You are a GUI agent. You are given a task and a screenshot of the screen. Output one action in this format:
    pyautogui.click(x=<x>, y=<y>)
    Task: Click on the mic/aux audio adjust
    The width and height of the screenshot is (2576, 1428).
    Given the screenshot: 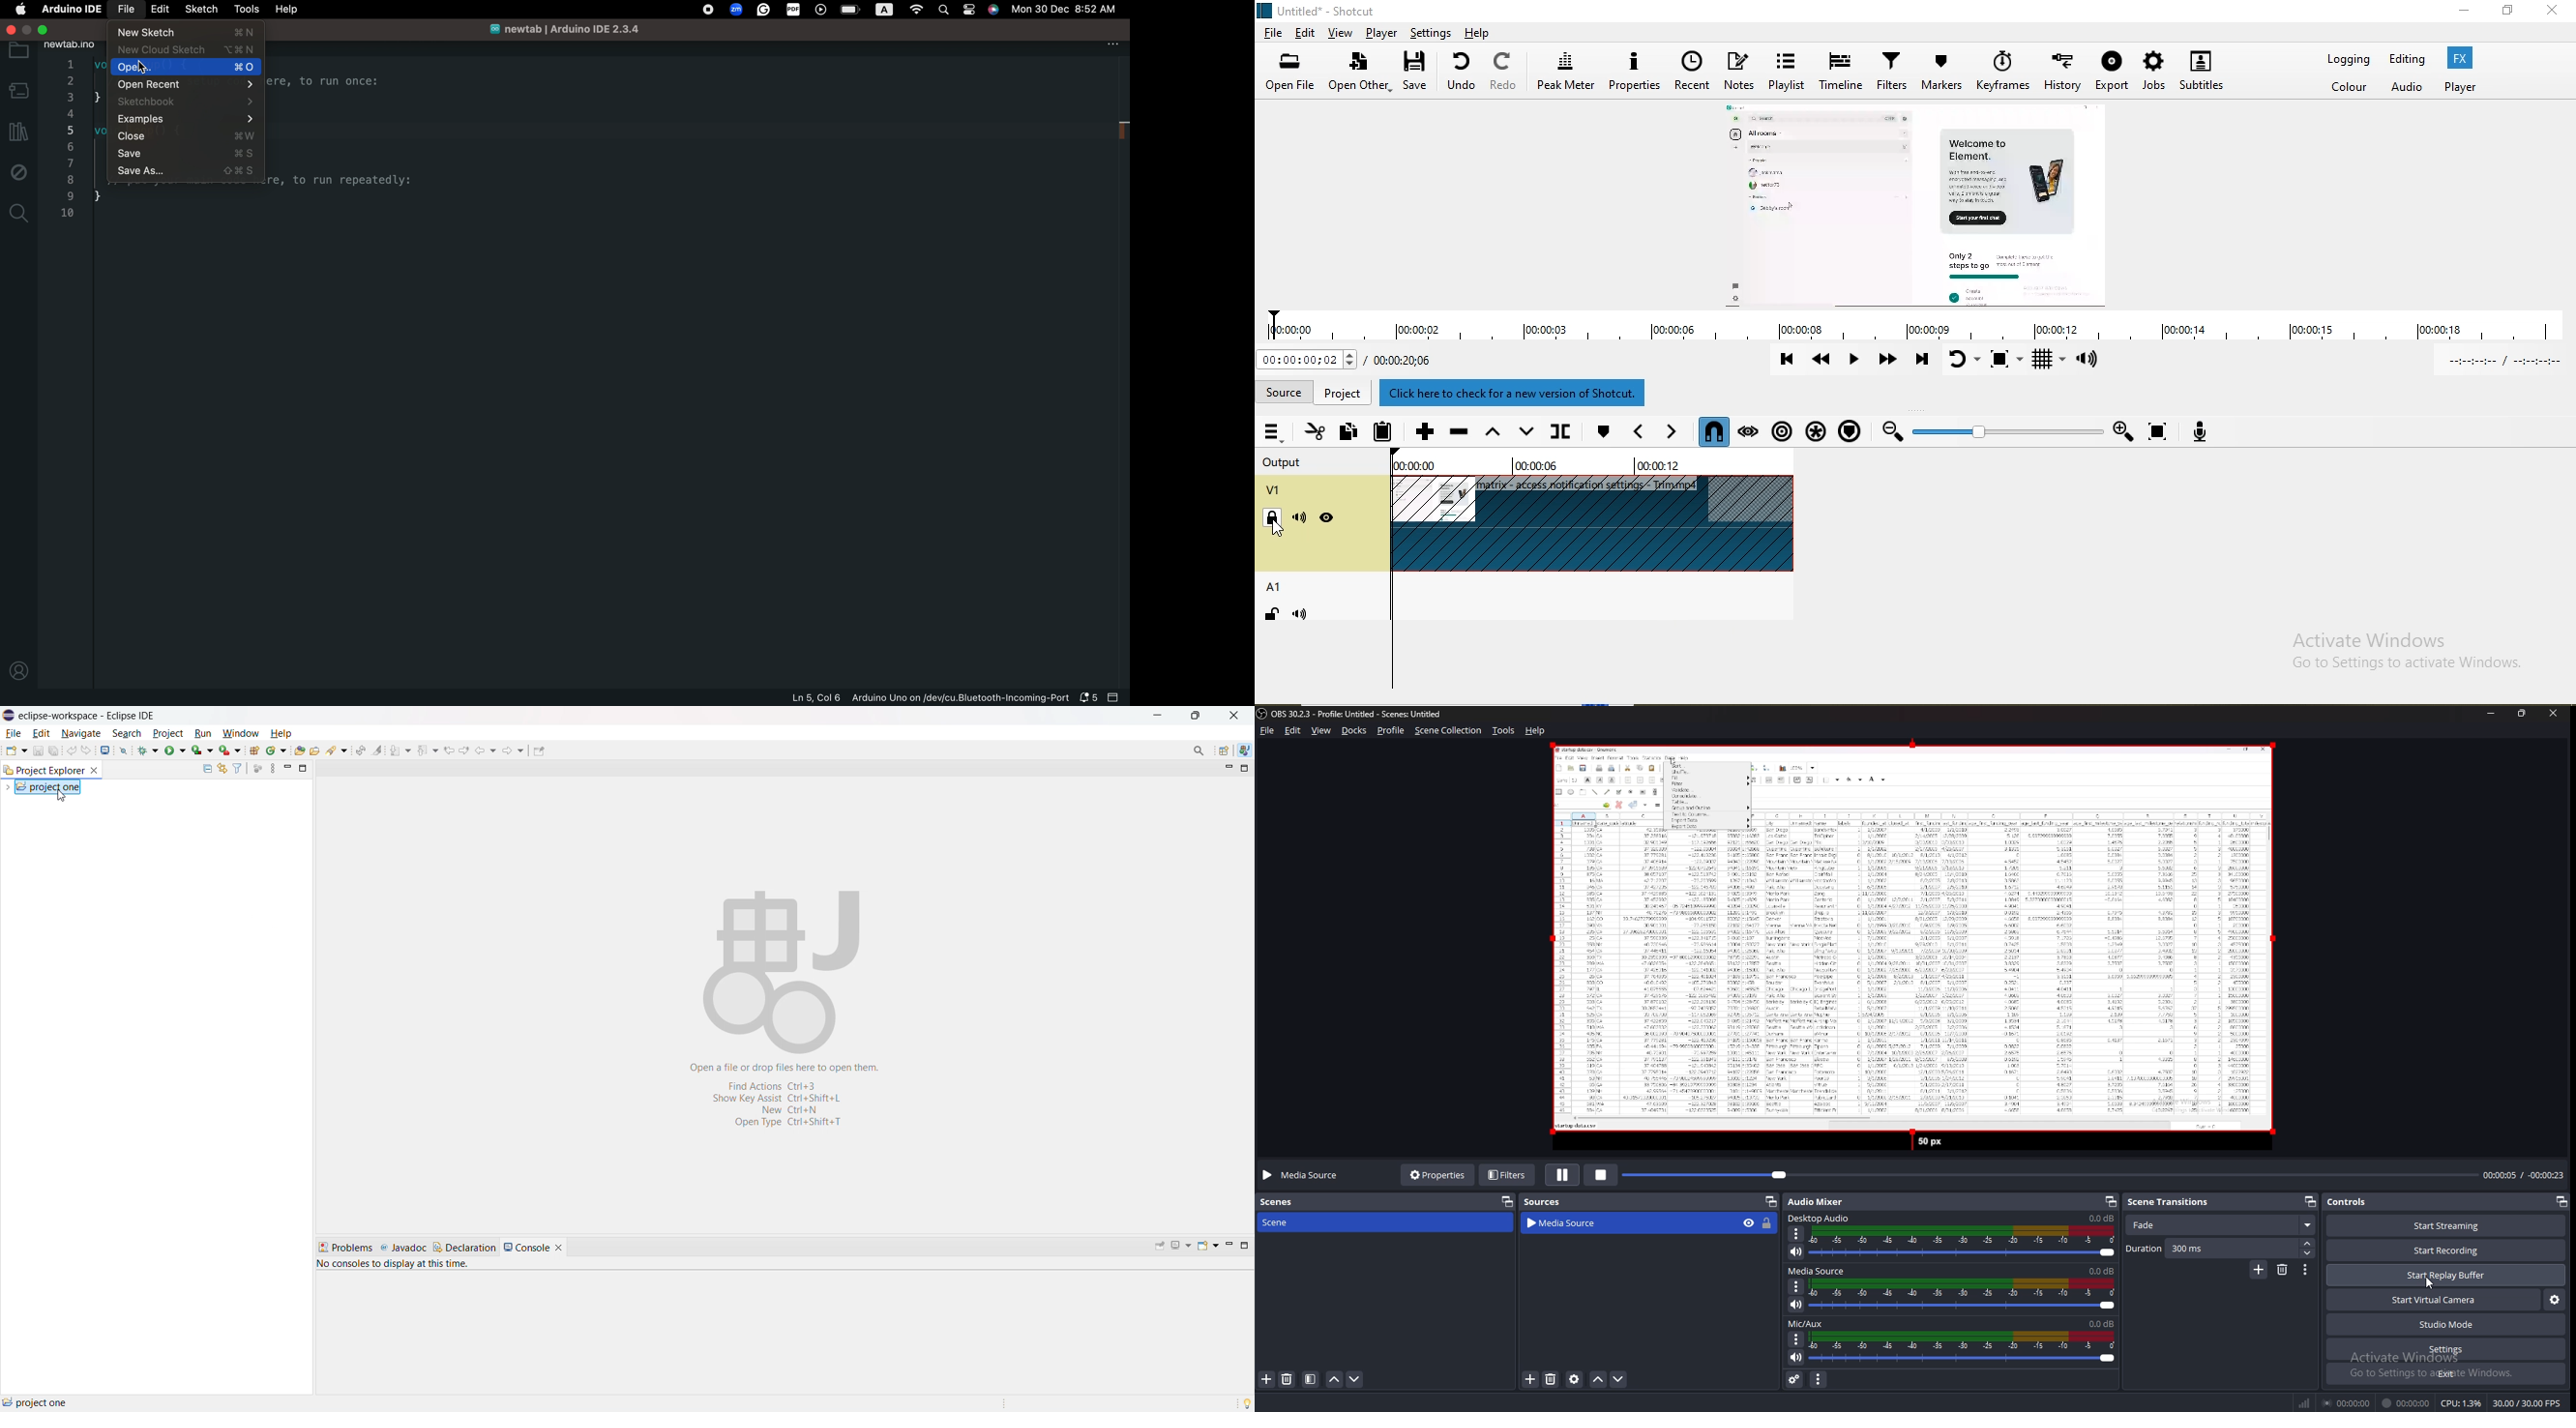 What is the action you would take?
    pyautogui.click(x=1963, y=1348)
    